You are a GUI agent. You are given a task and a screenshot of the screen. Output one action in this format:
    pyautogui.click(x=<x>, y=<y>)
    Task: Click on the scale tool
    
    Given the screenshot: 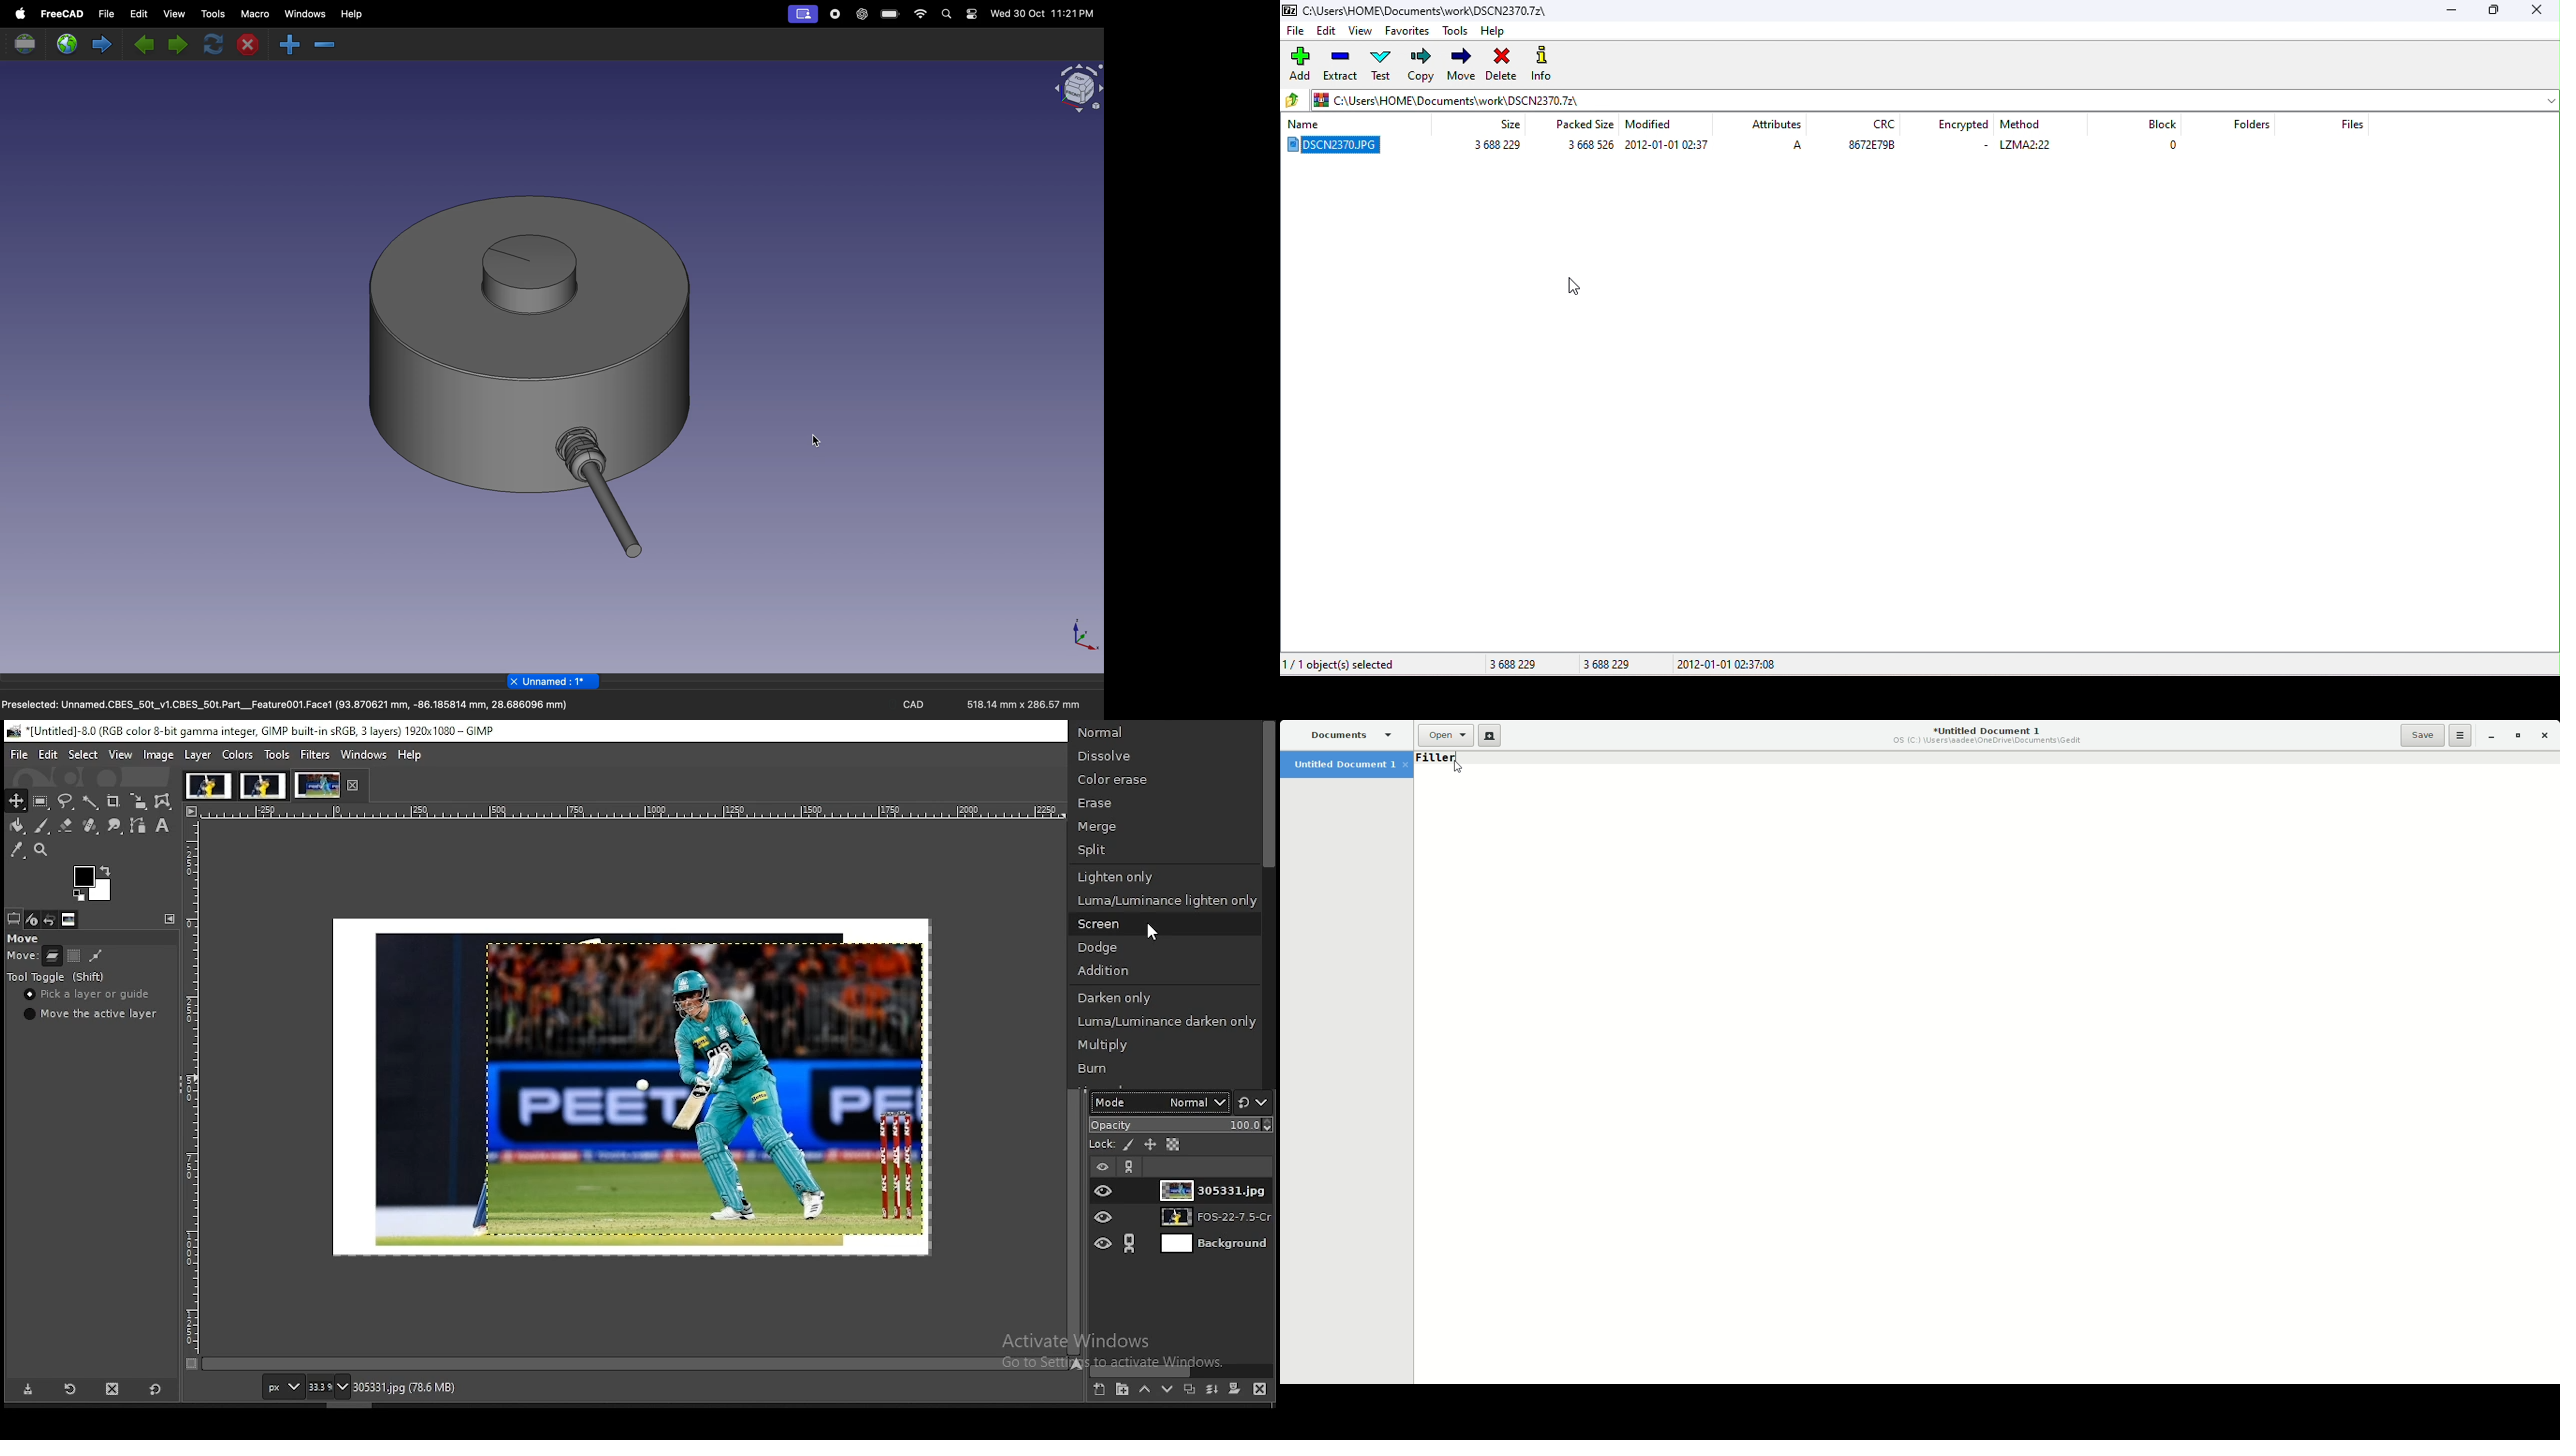 What is the action you would take?
    pyautogui.click(x=139, y=801)
    